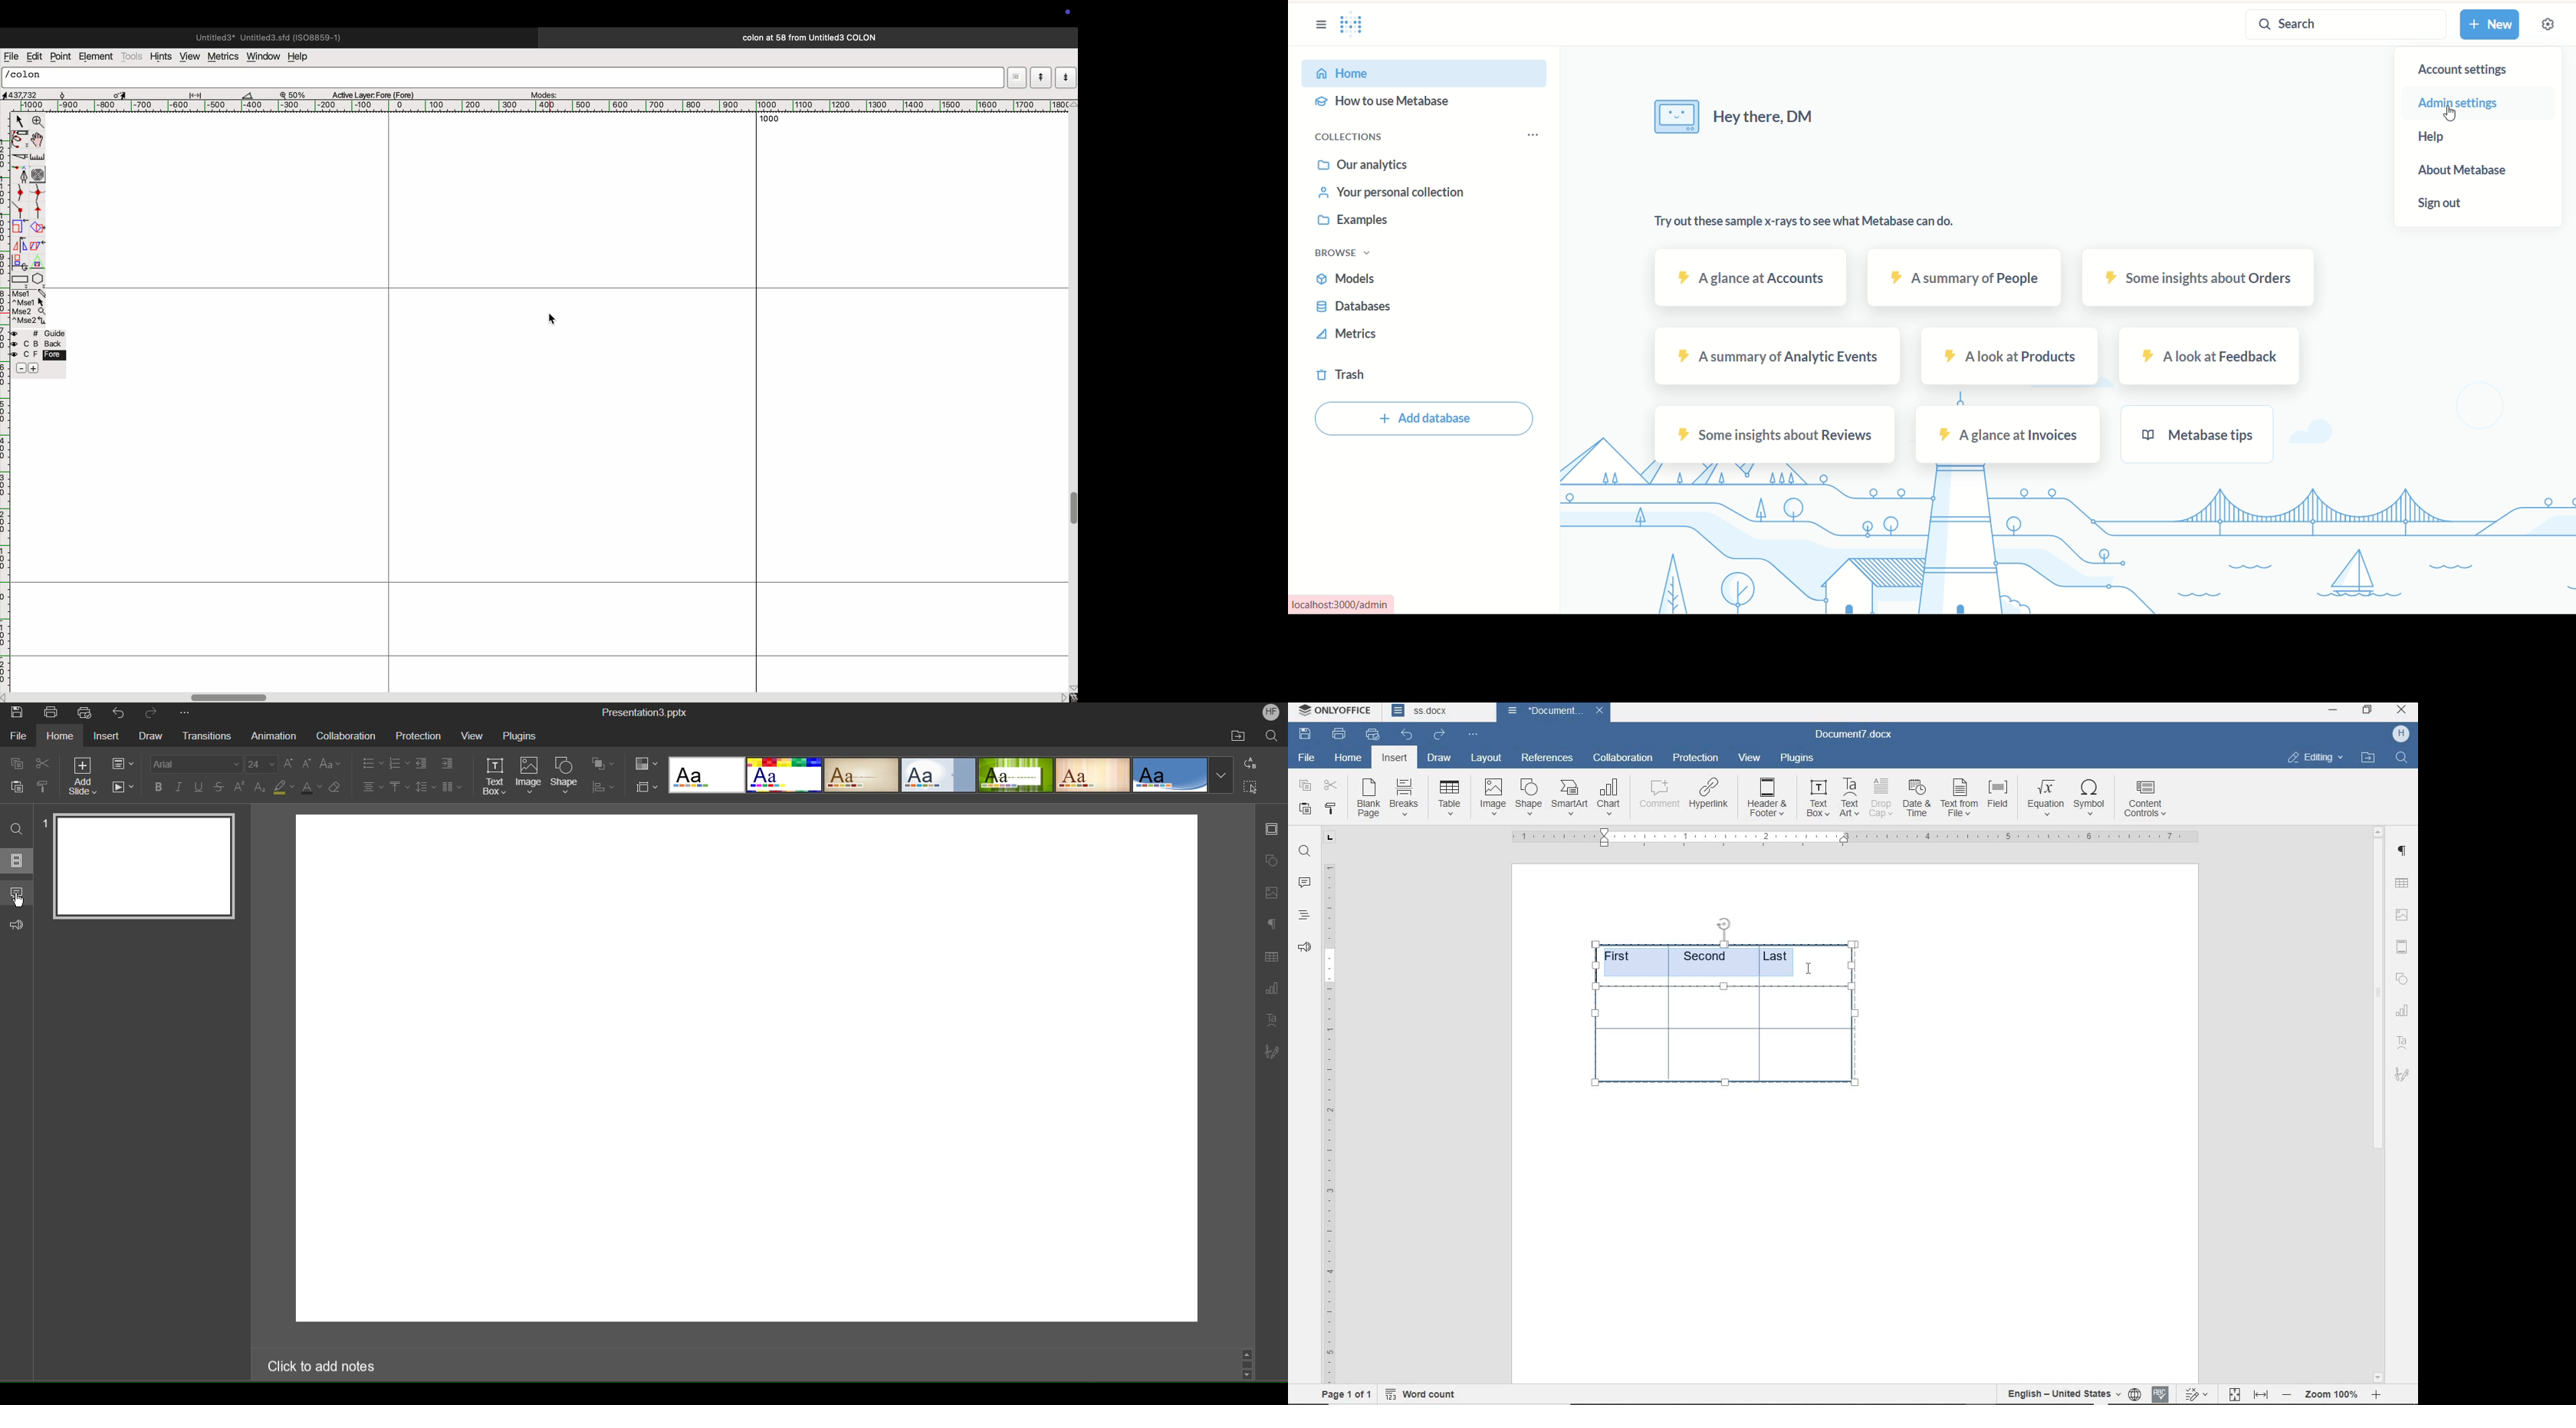 This screenshot has height=1428, width=2576. Describe the element at coordinates (96, 57) in the screenshot. I see `element` at that location.